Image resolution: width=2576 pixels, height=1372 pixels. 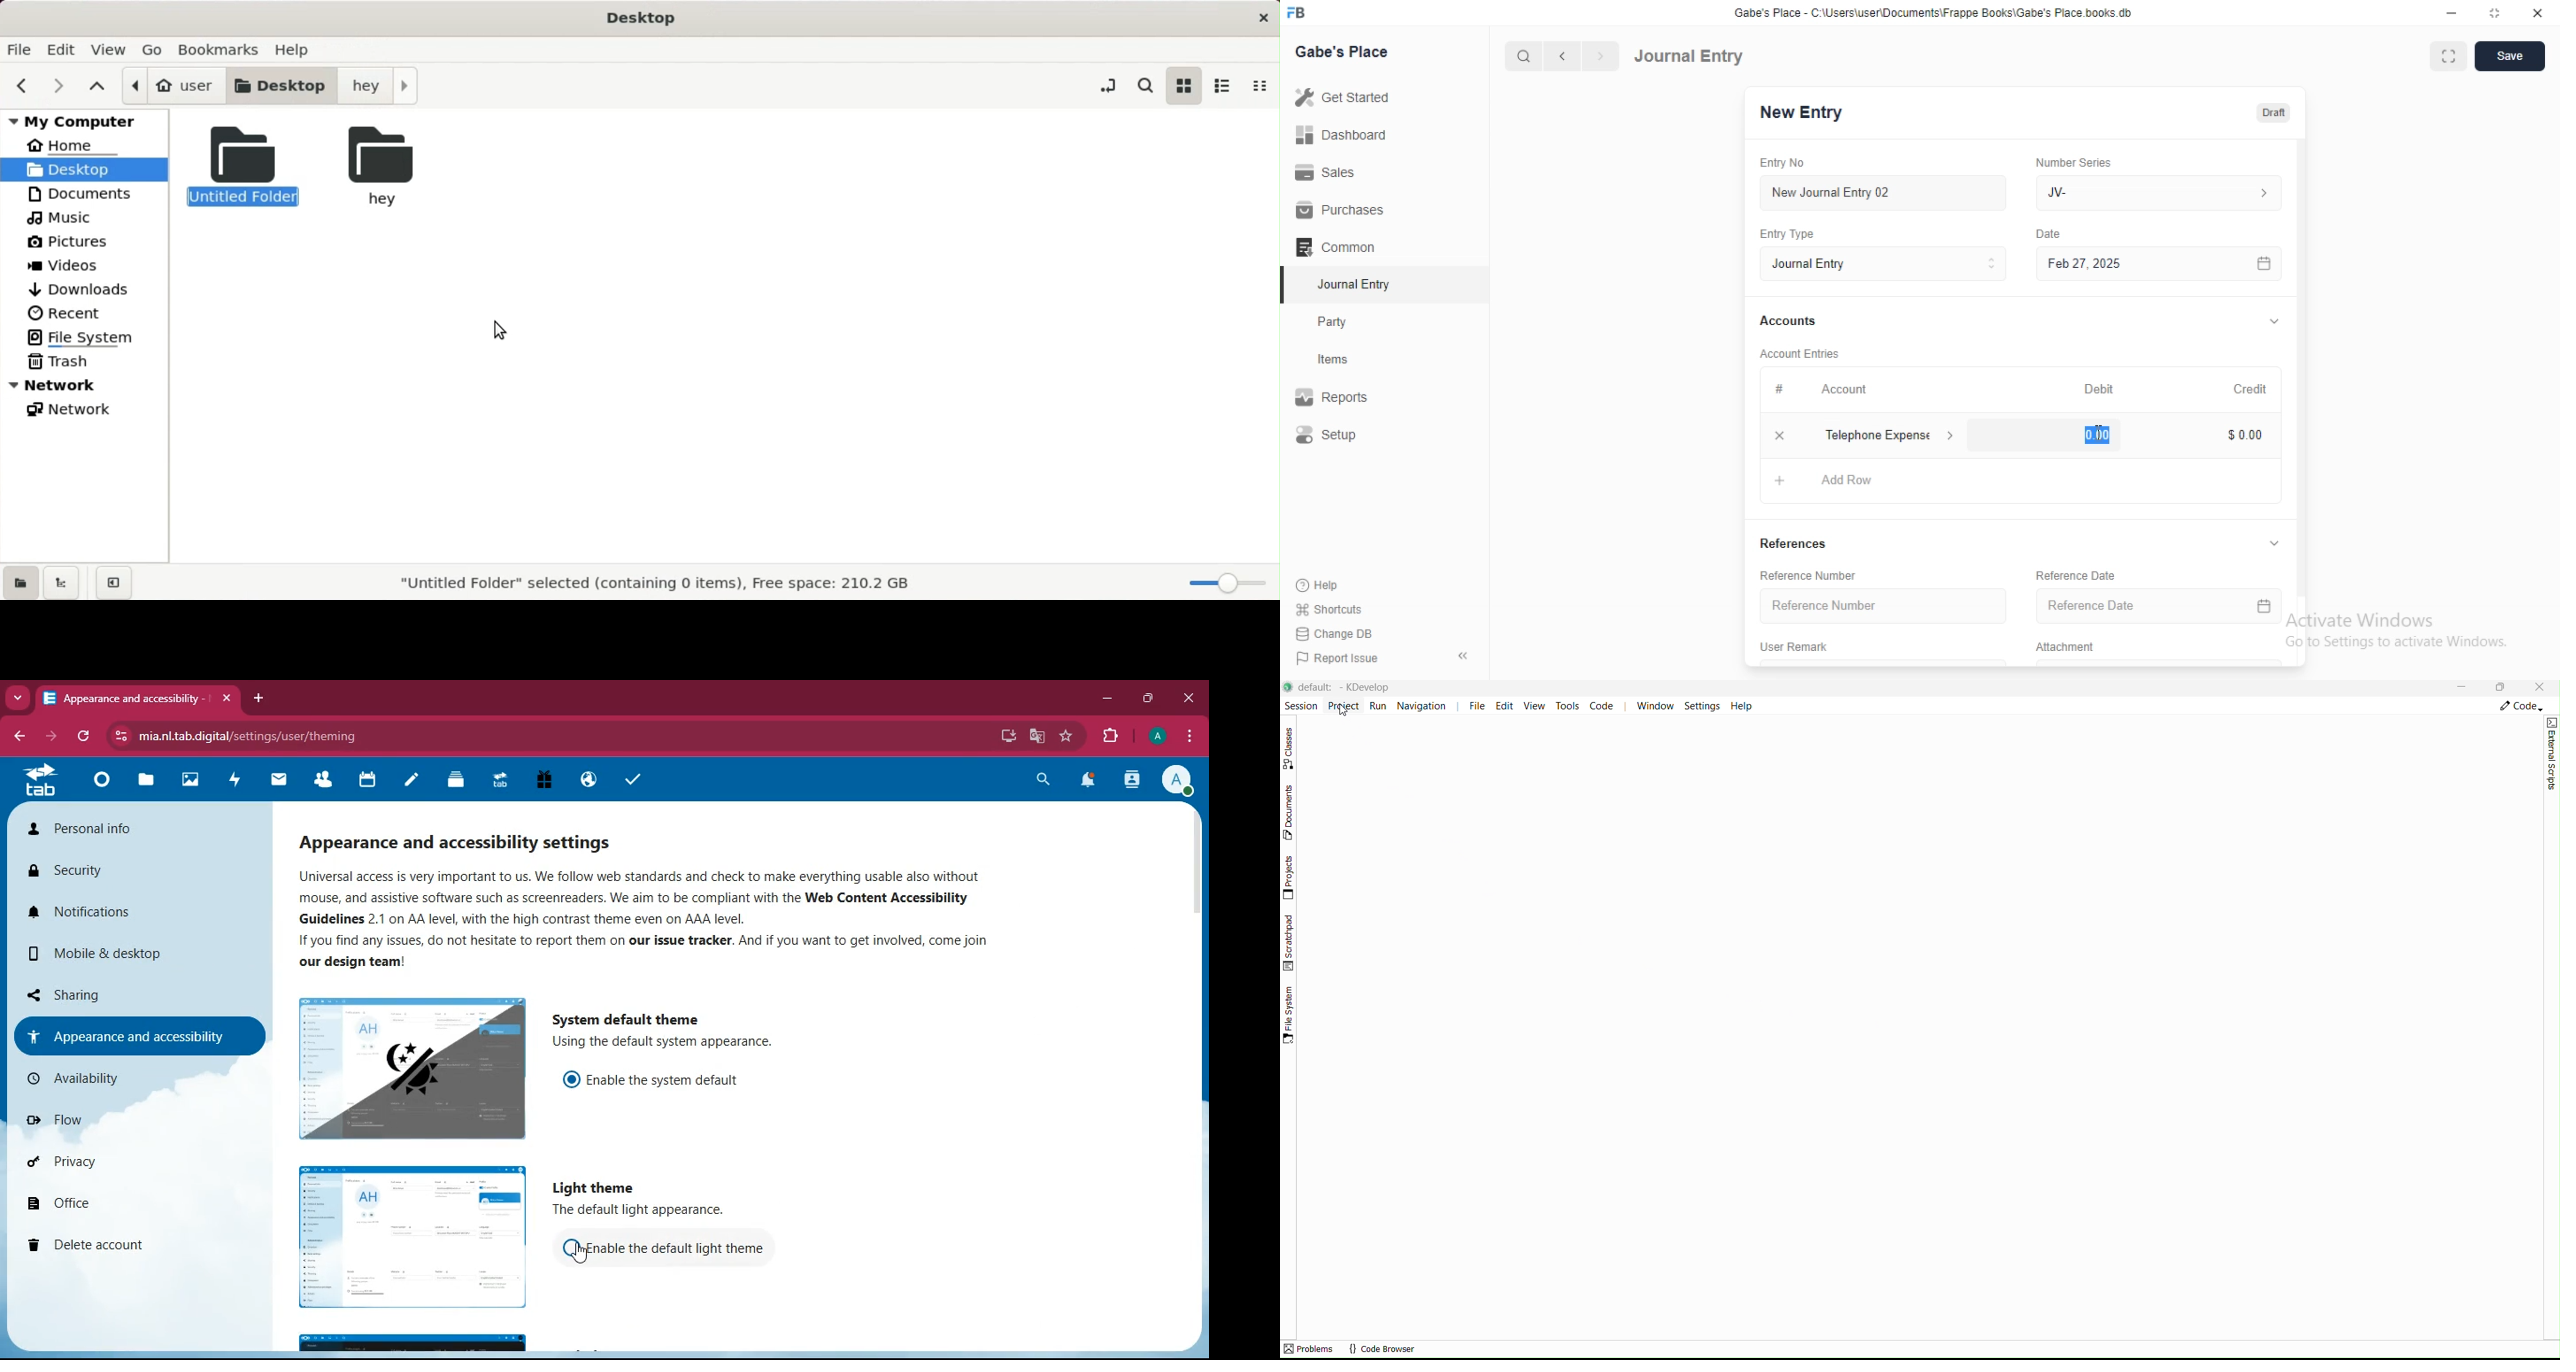 I want to click on Accounts, so click(x=1787, y=321).